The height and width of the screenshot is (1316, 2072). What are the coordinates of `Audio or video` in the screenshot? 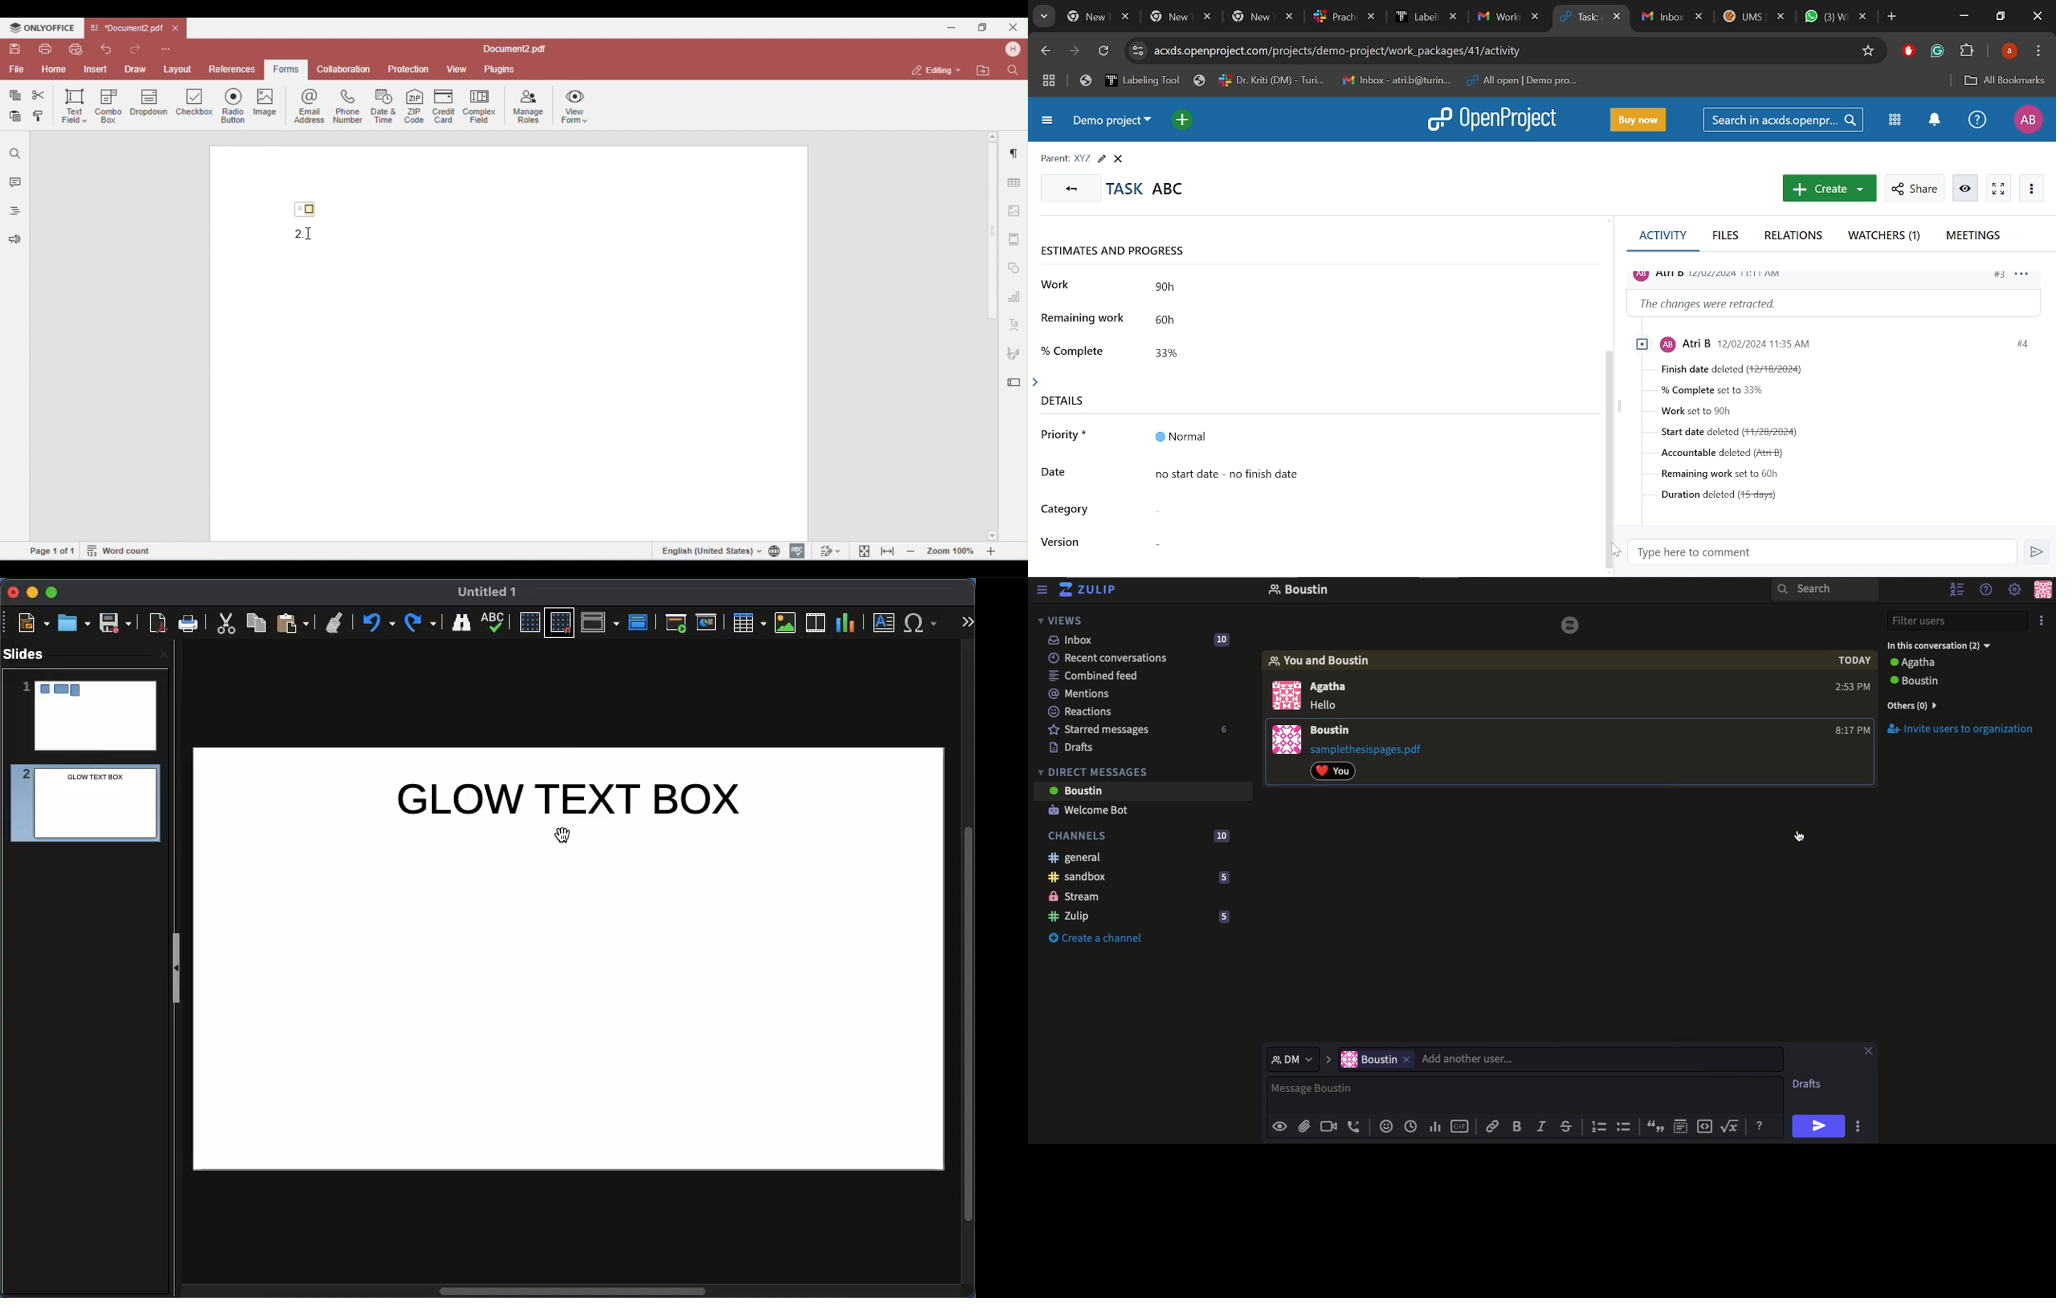 It's located at (817, 623).